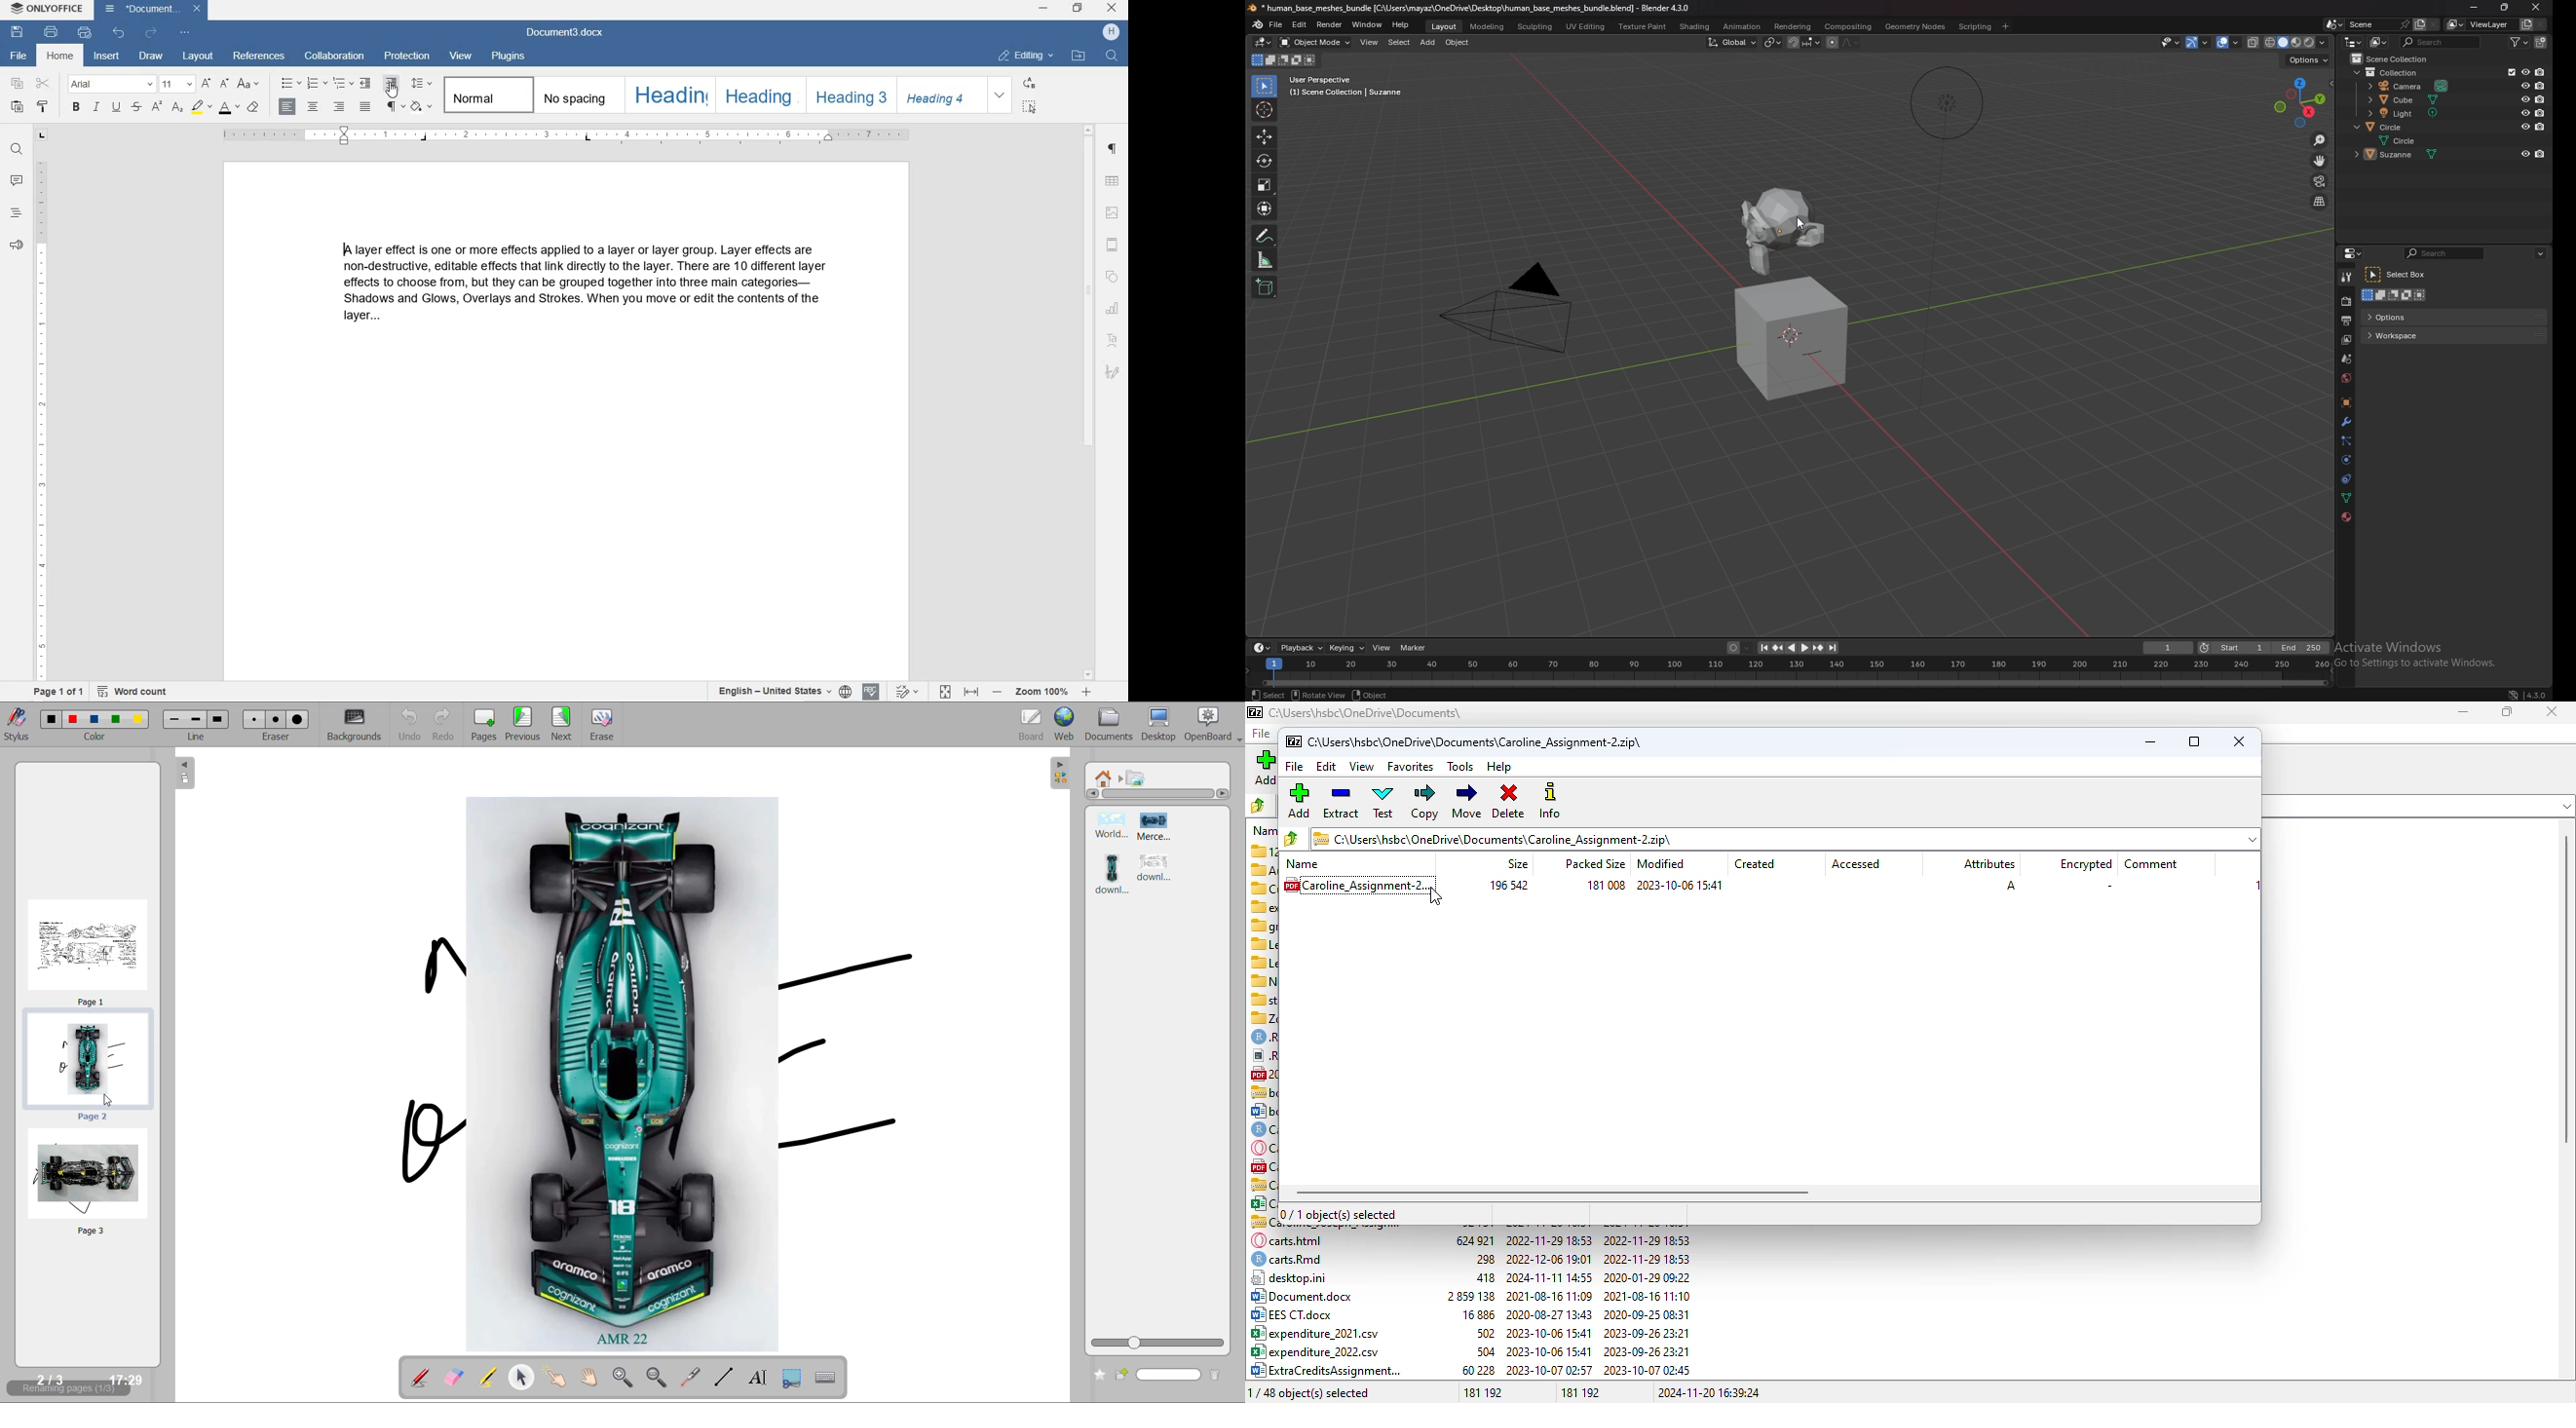 Image resolution: width=2576 pixels, height=1428 pixels. What do you see at coordinates (2463, 712) in the screenshot?
I see `minimize` at bounding box center [2463, 712].